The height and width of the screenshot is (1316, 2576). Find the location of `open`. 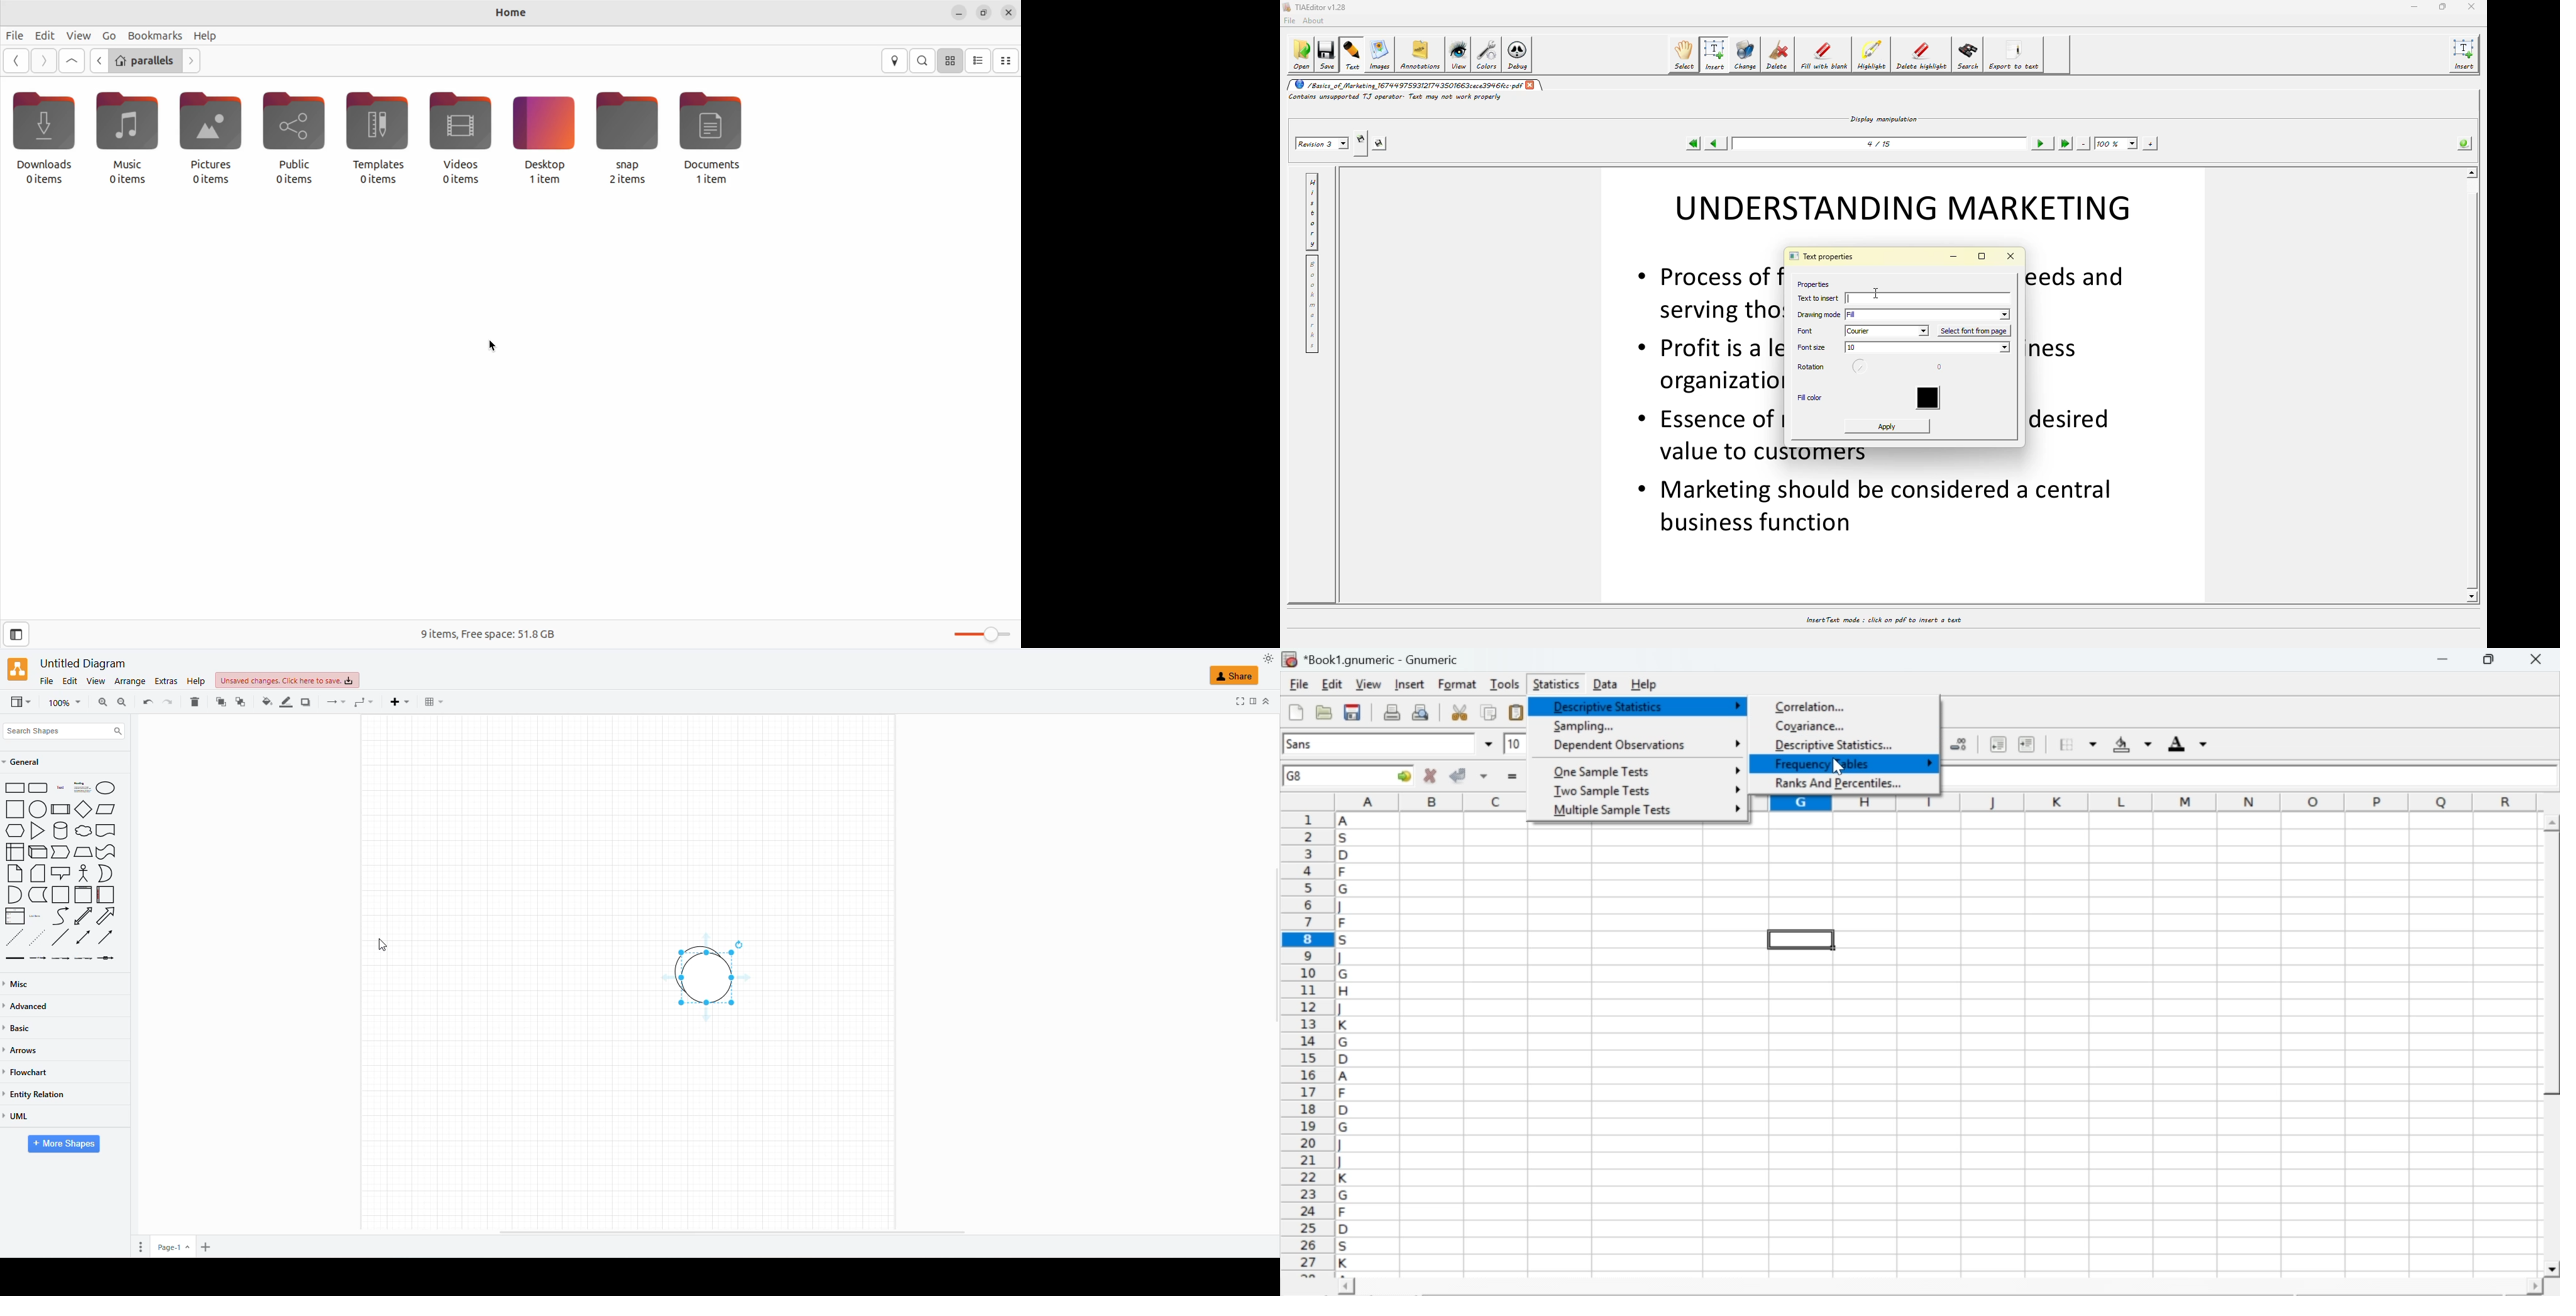

open is located at coordinates (1322, 712).